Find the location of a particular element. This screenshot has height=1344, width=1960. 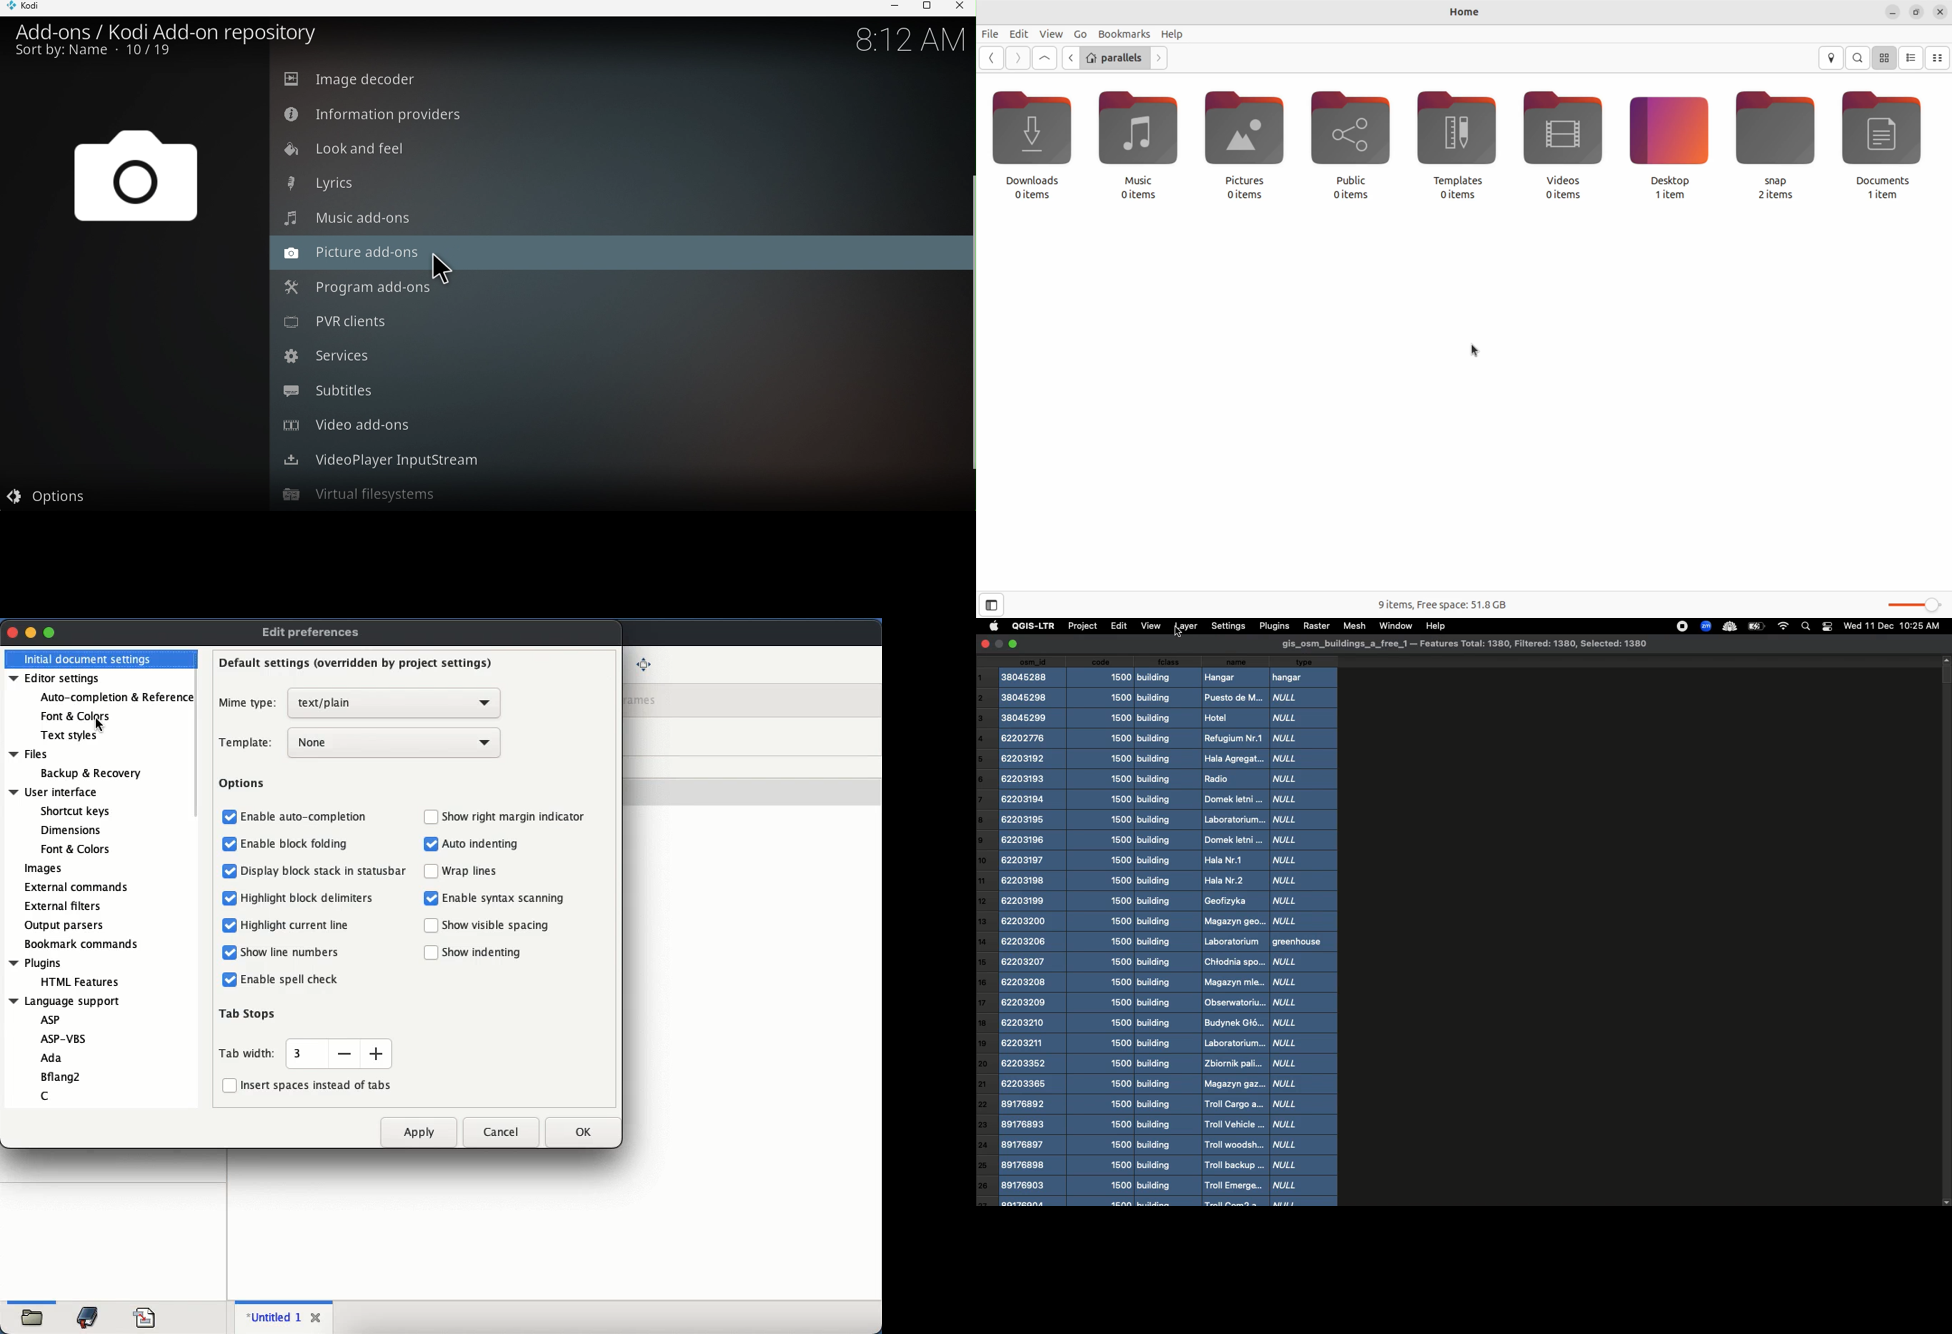

close is located at coordinates (319, 1318).